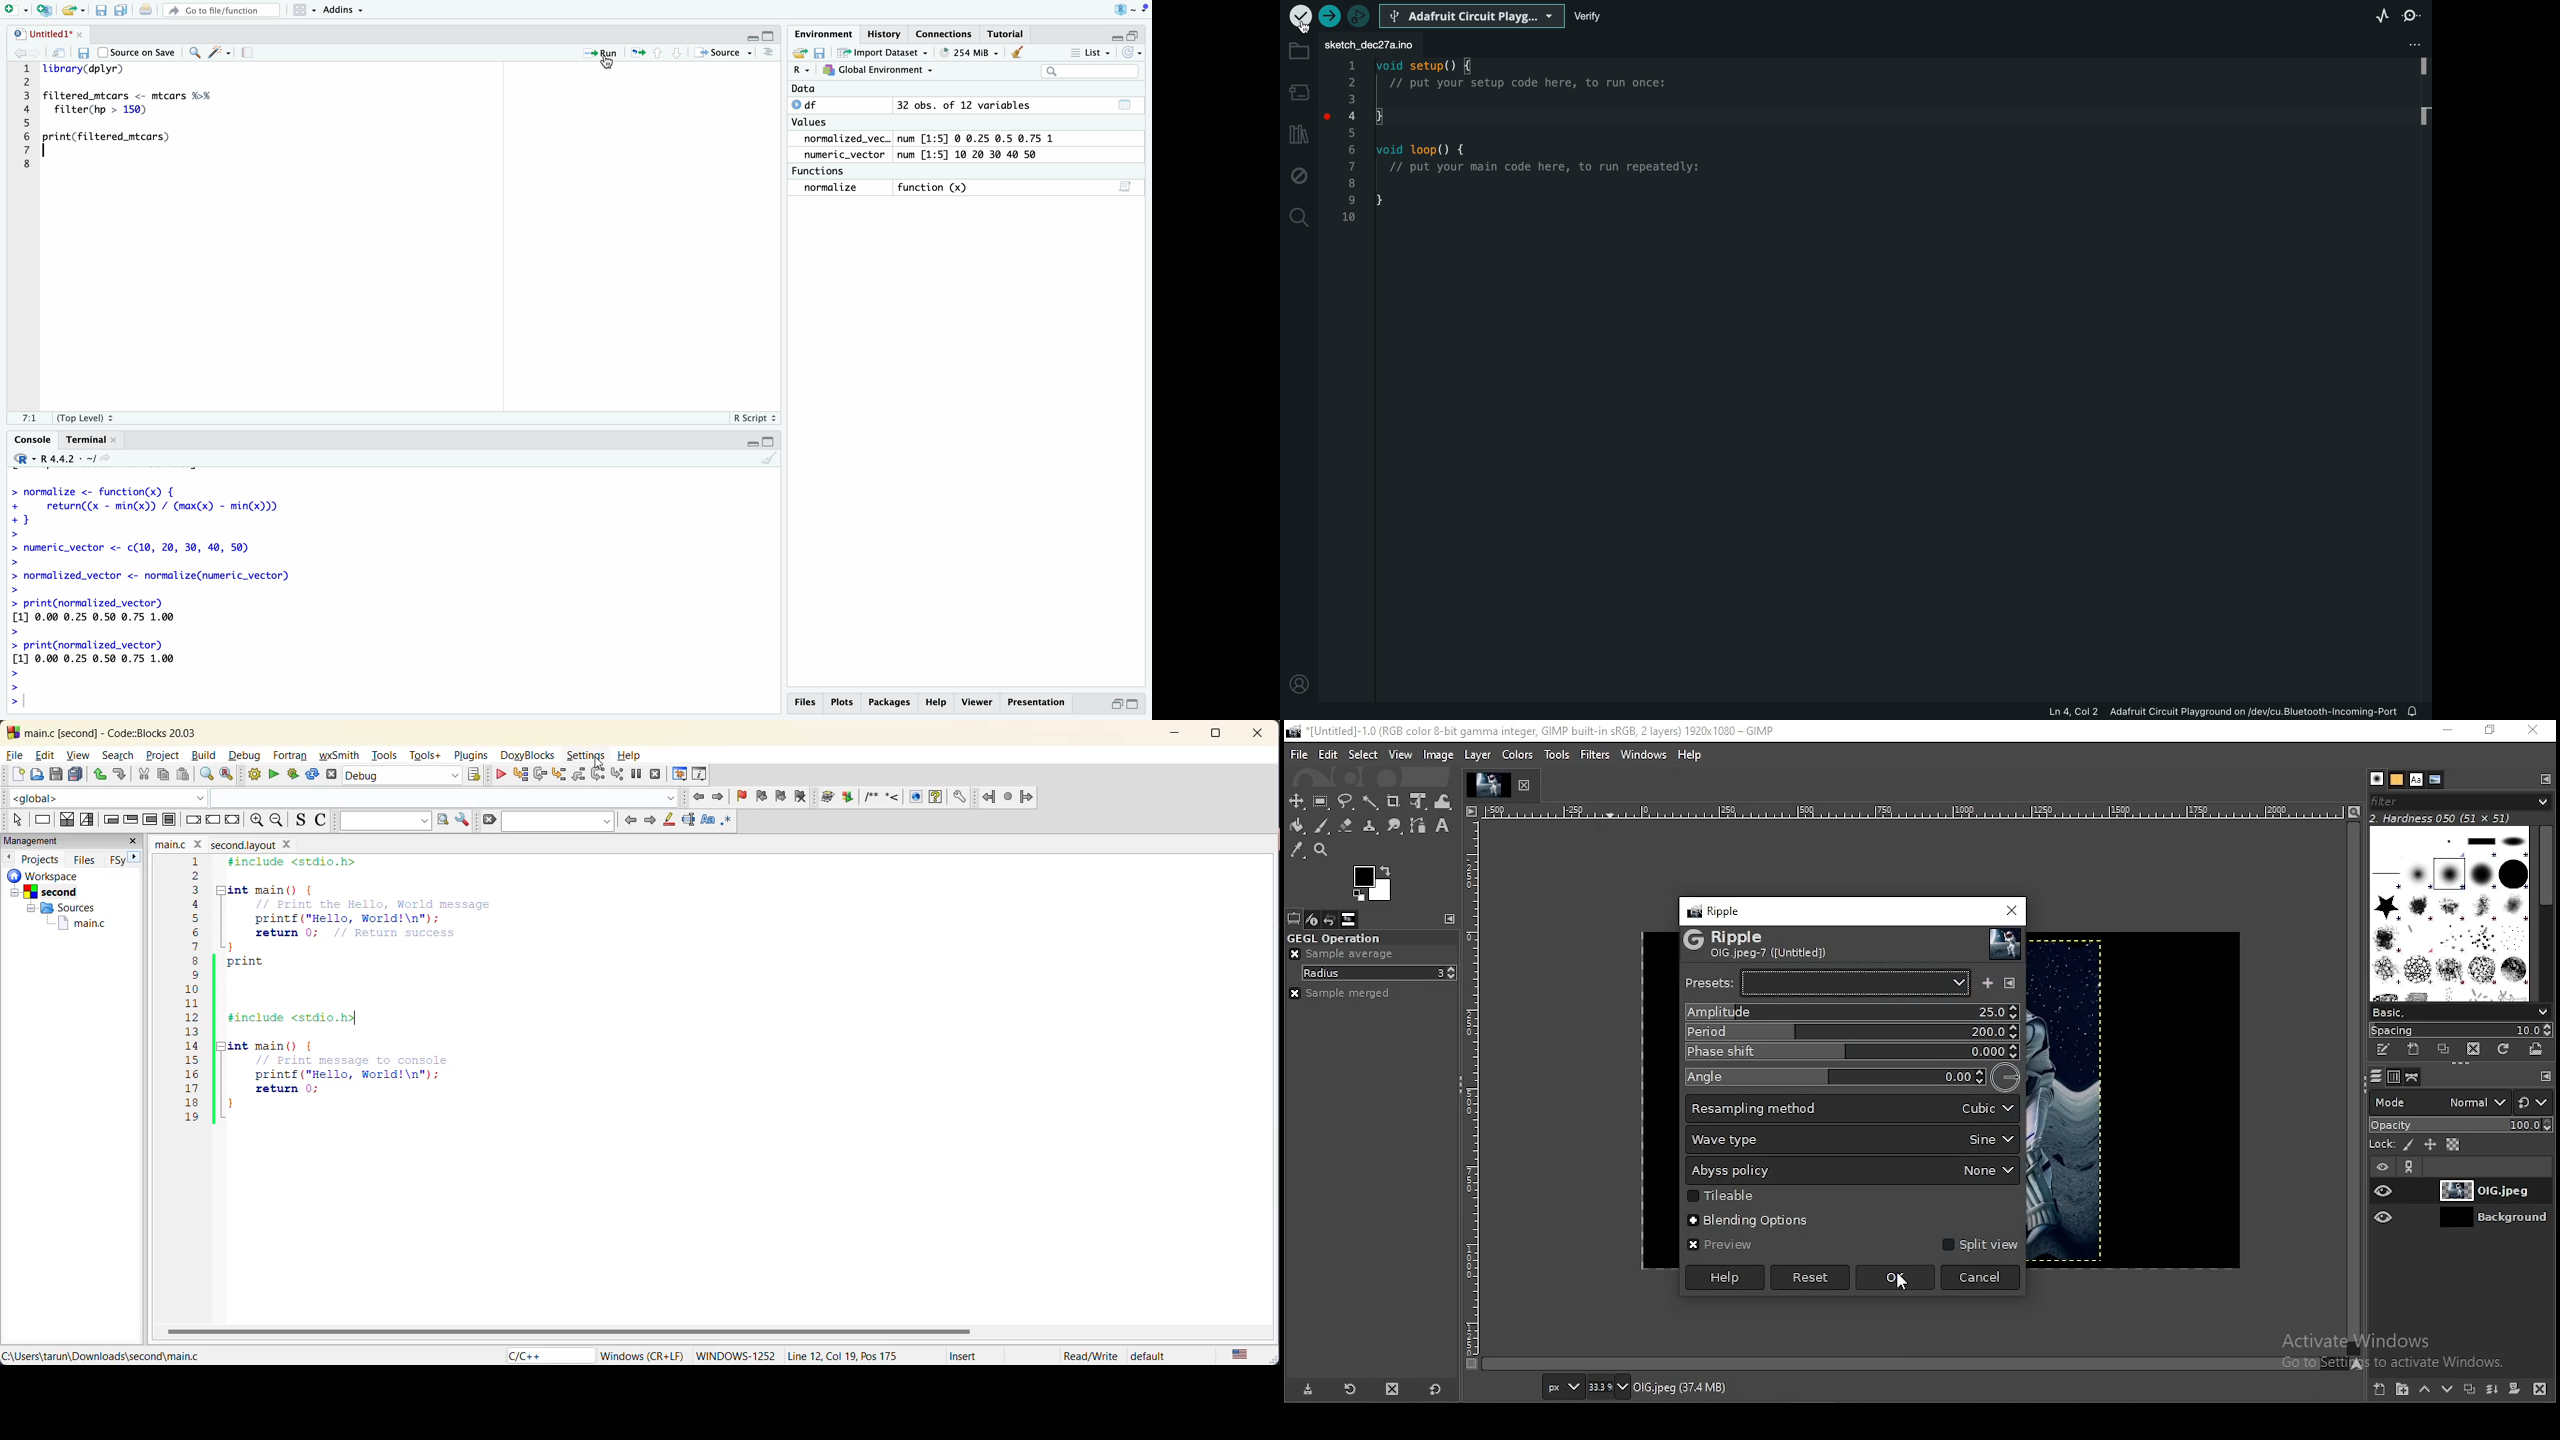 The width and height of the screenshot is (2576, 1456). What do you see at coordinates (2224, 714) in the screenshot?
I see `file information` at bounding box center [2224, 714].